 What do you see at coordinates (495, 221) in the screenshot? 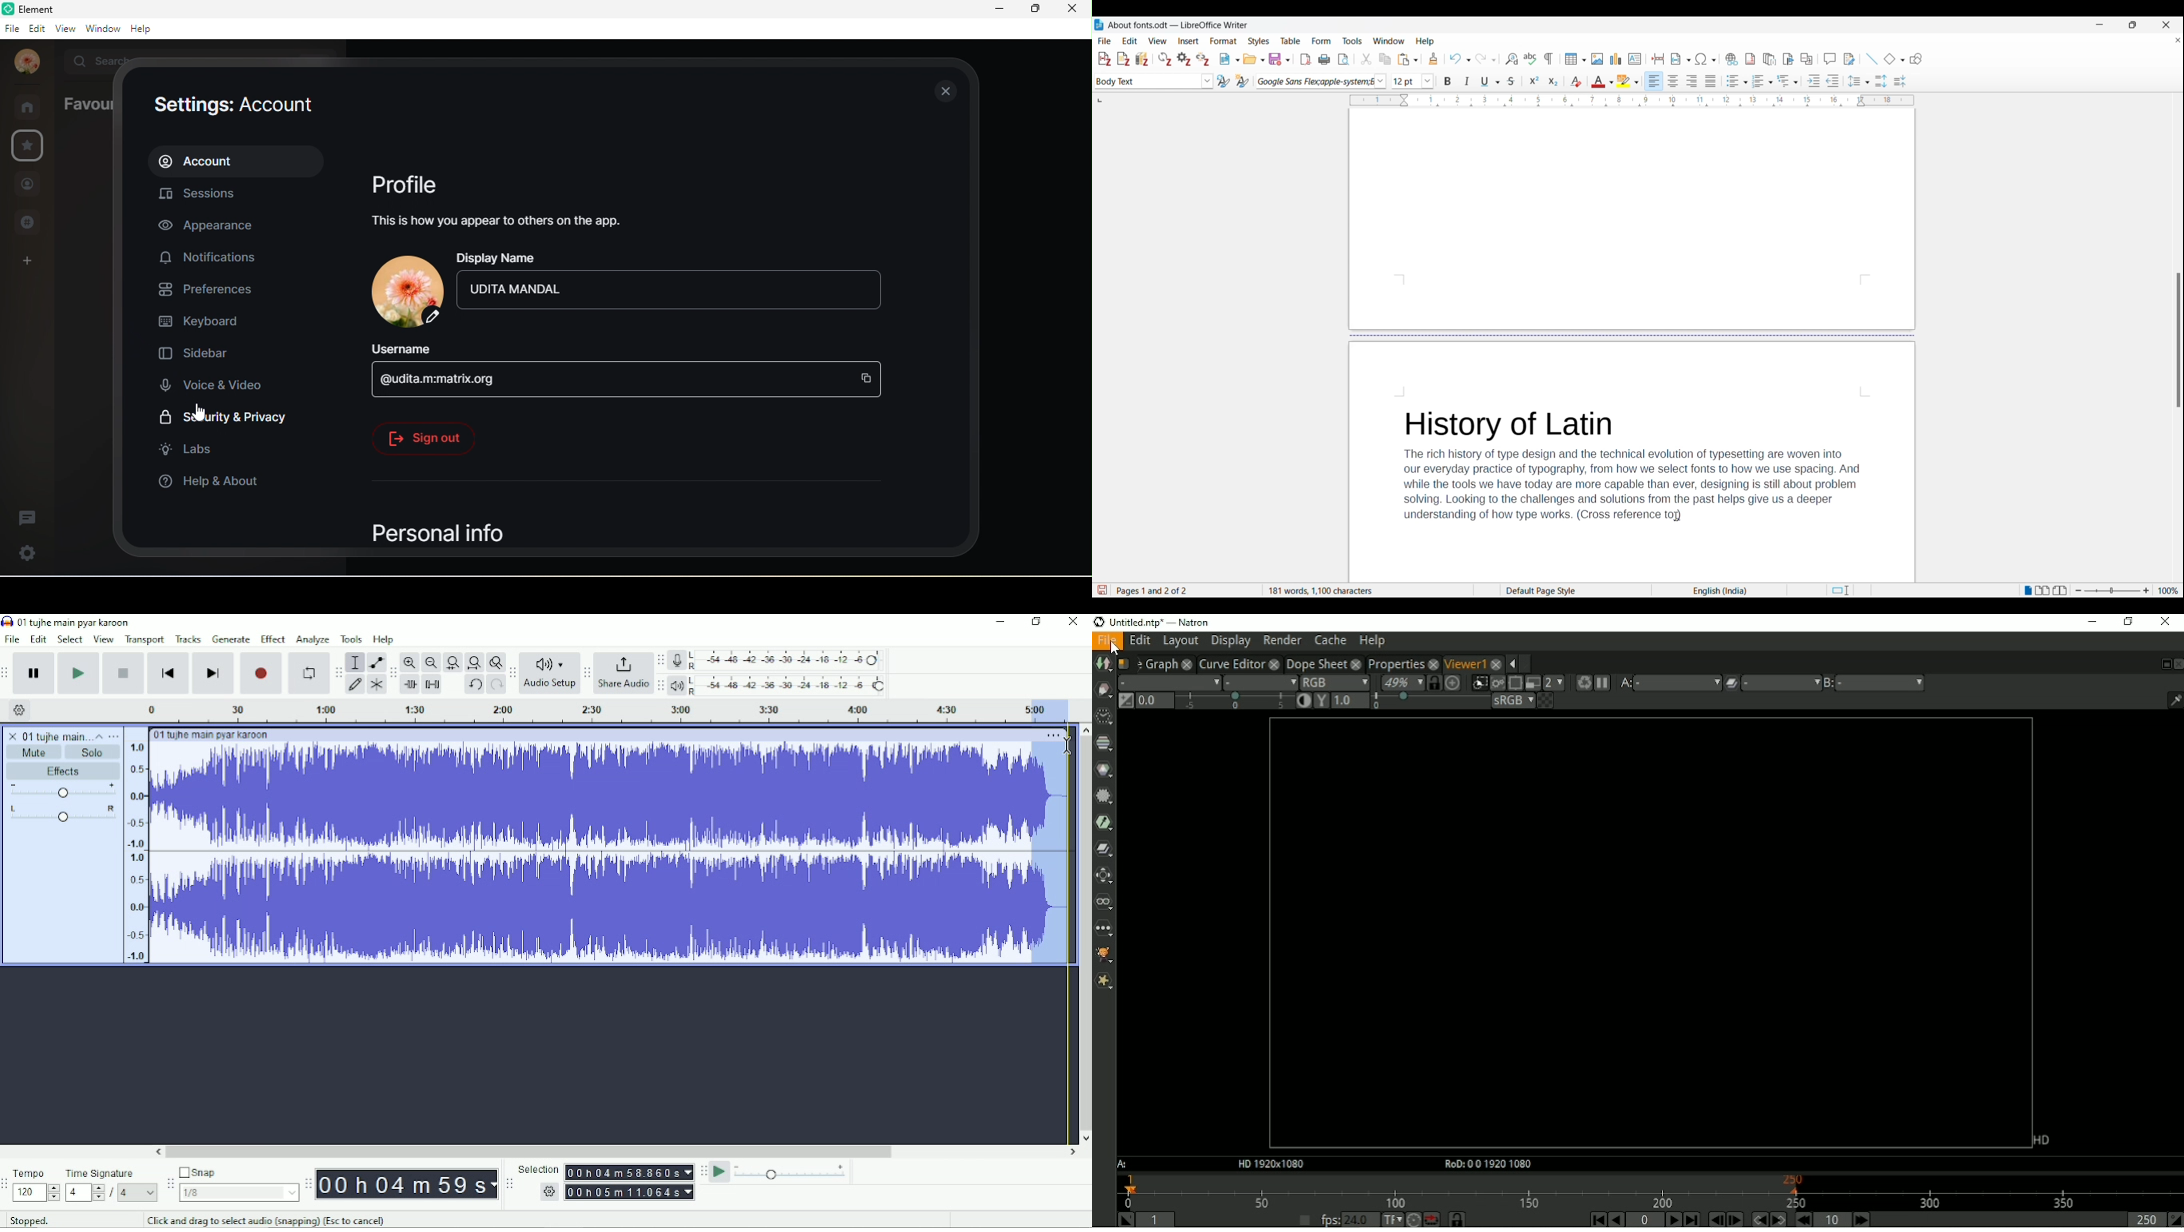
I see `this is how you appear to others on the app` at bounding box center [495, 221].